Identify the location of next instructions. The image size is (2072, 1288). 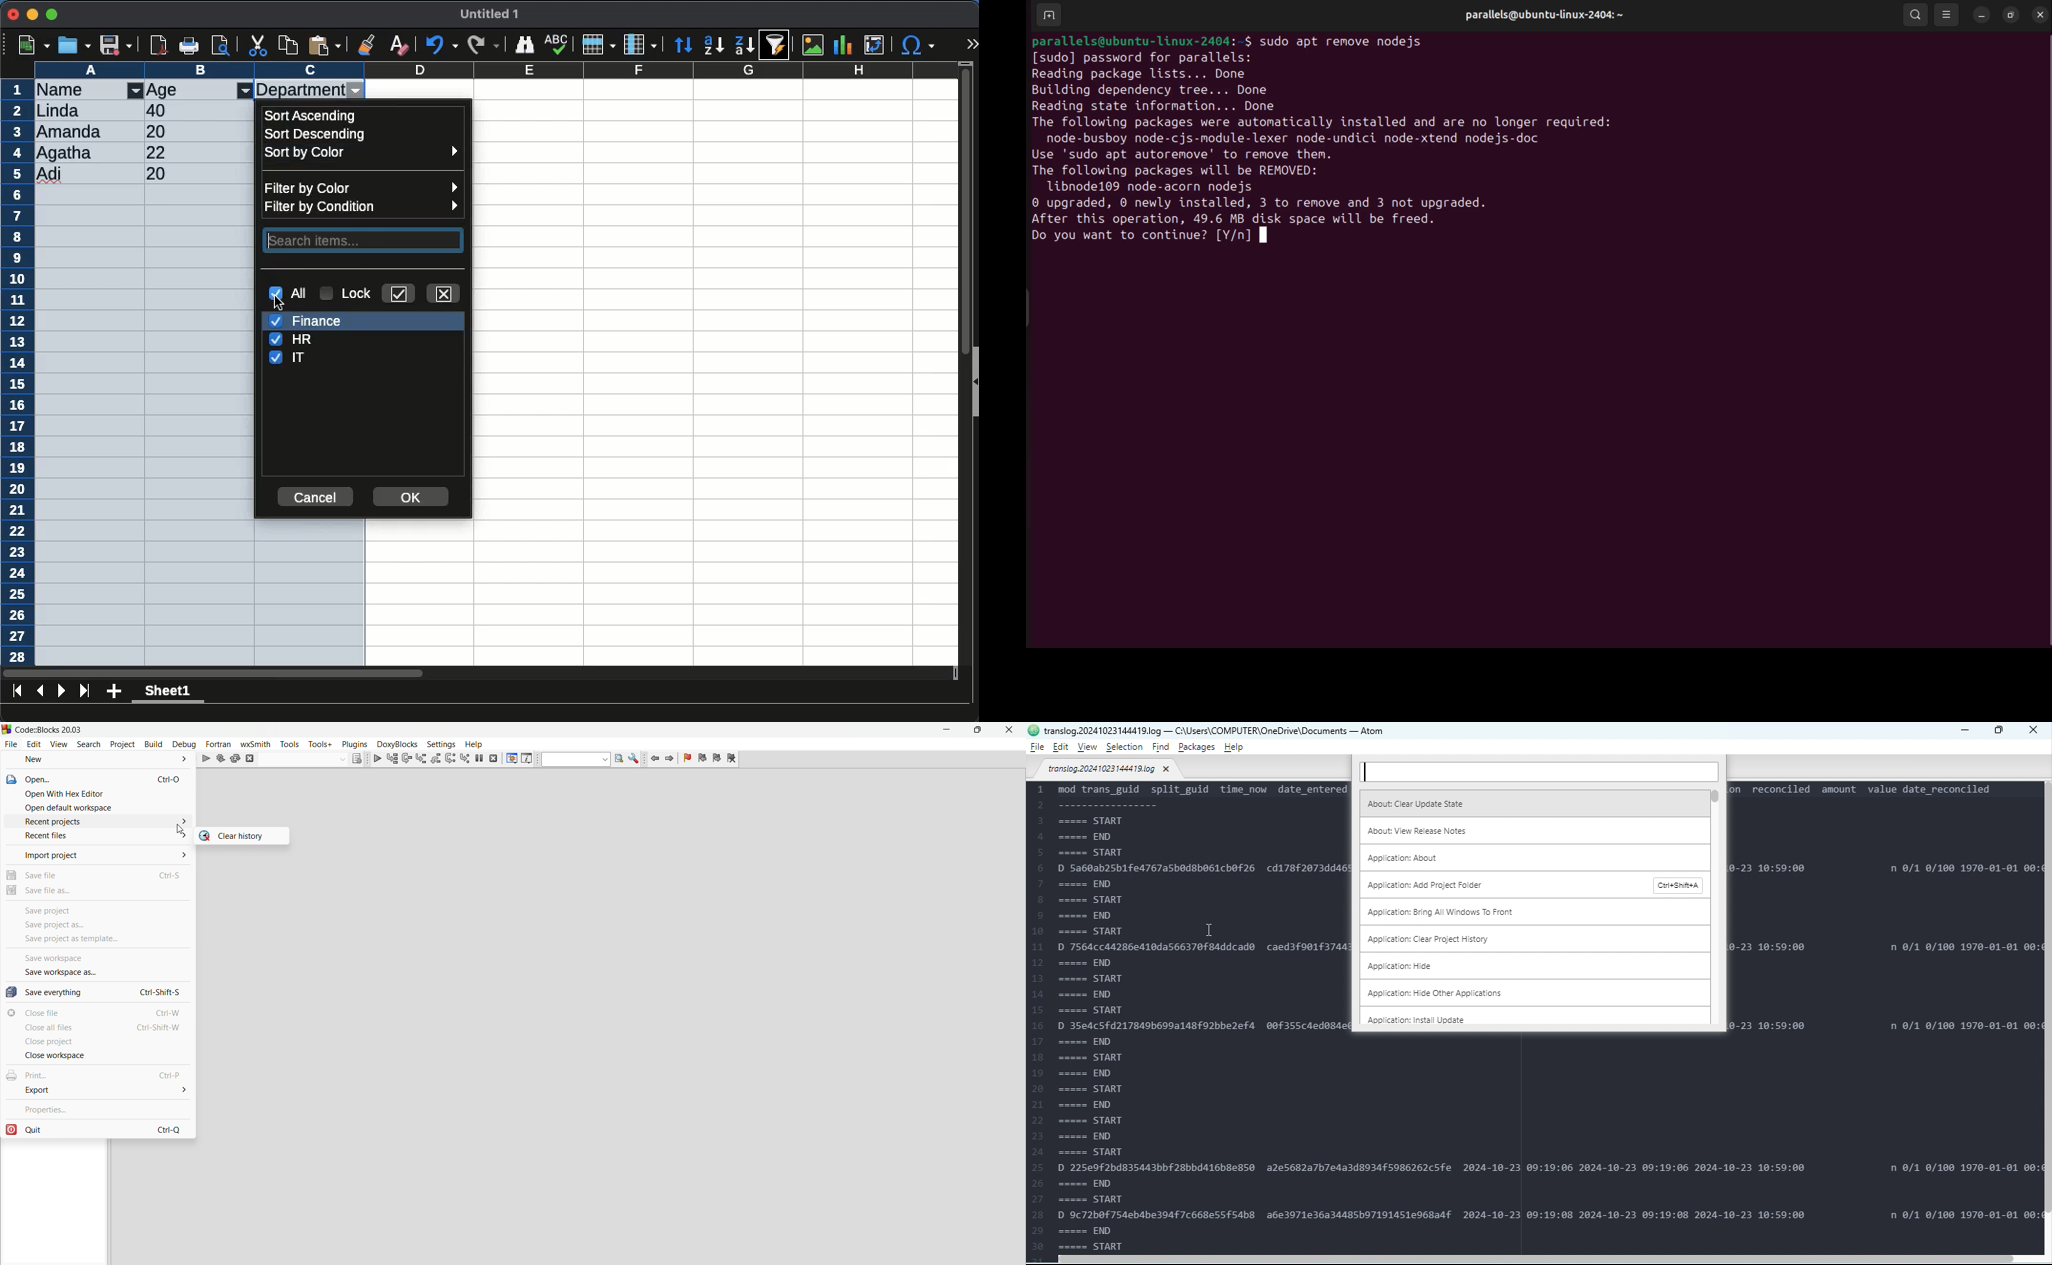
(452, 760).